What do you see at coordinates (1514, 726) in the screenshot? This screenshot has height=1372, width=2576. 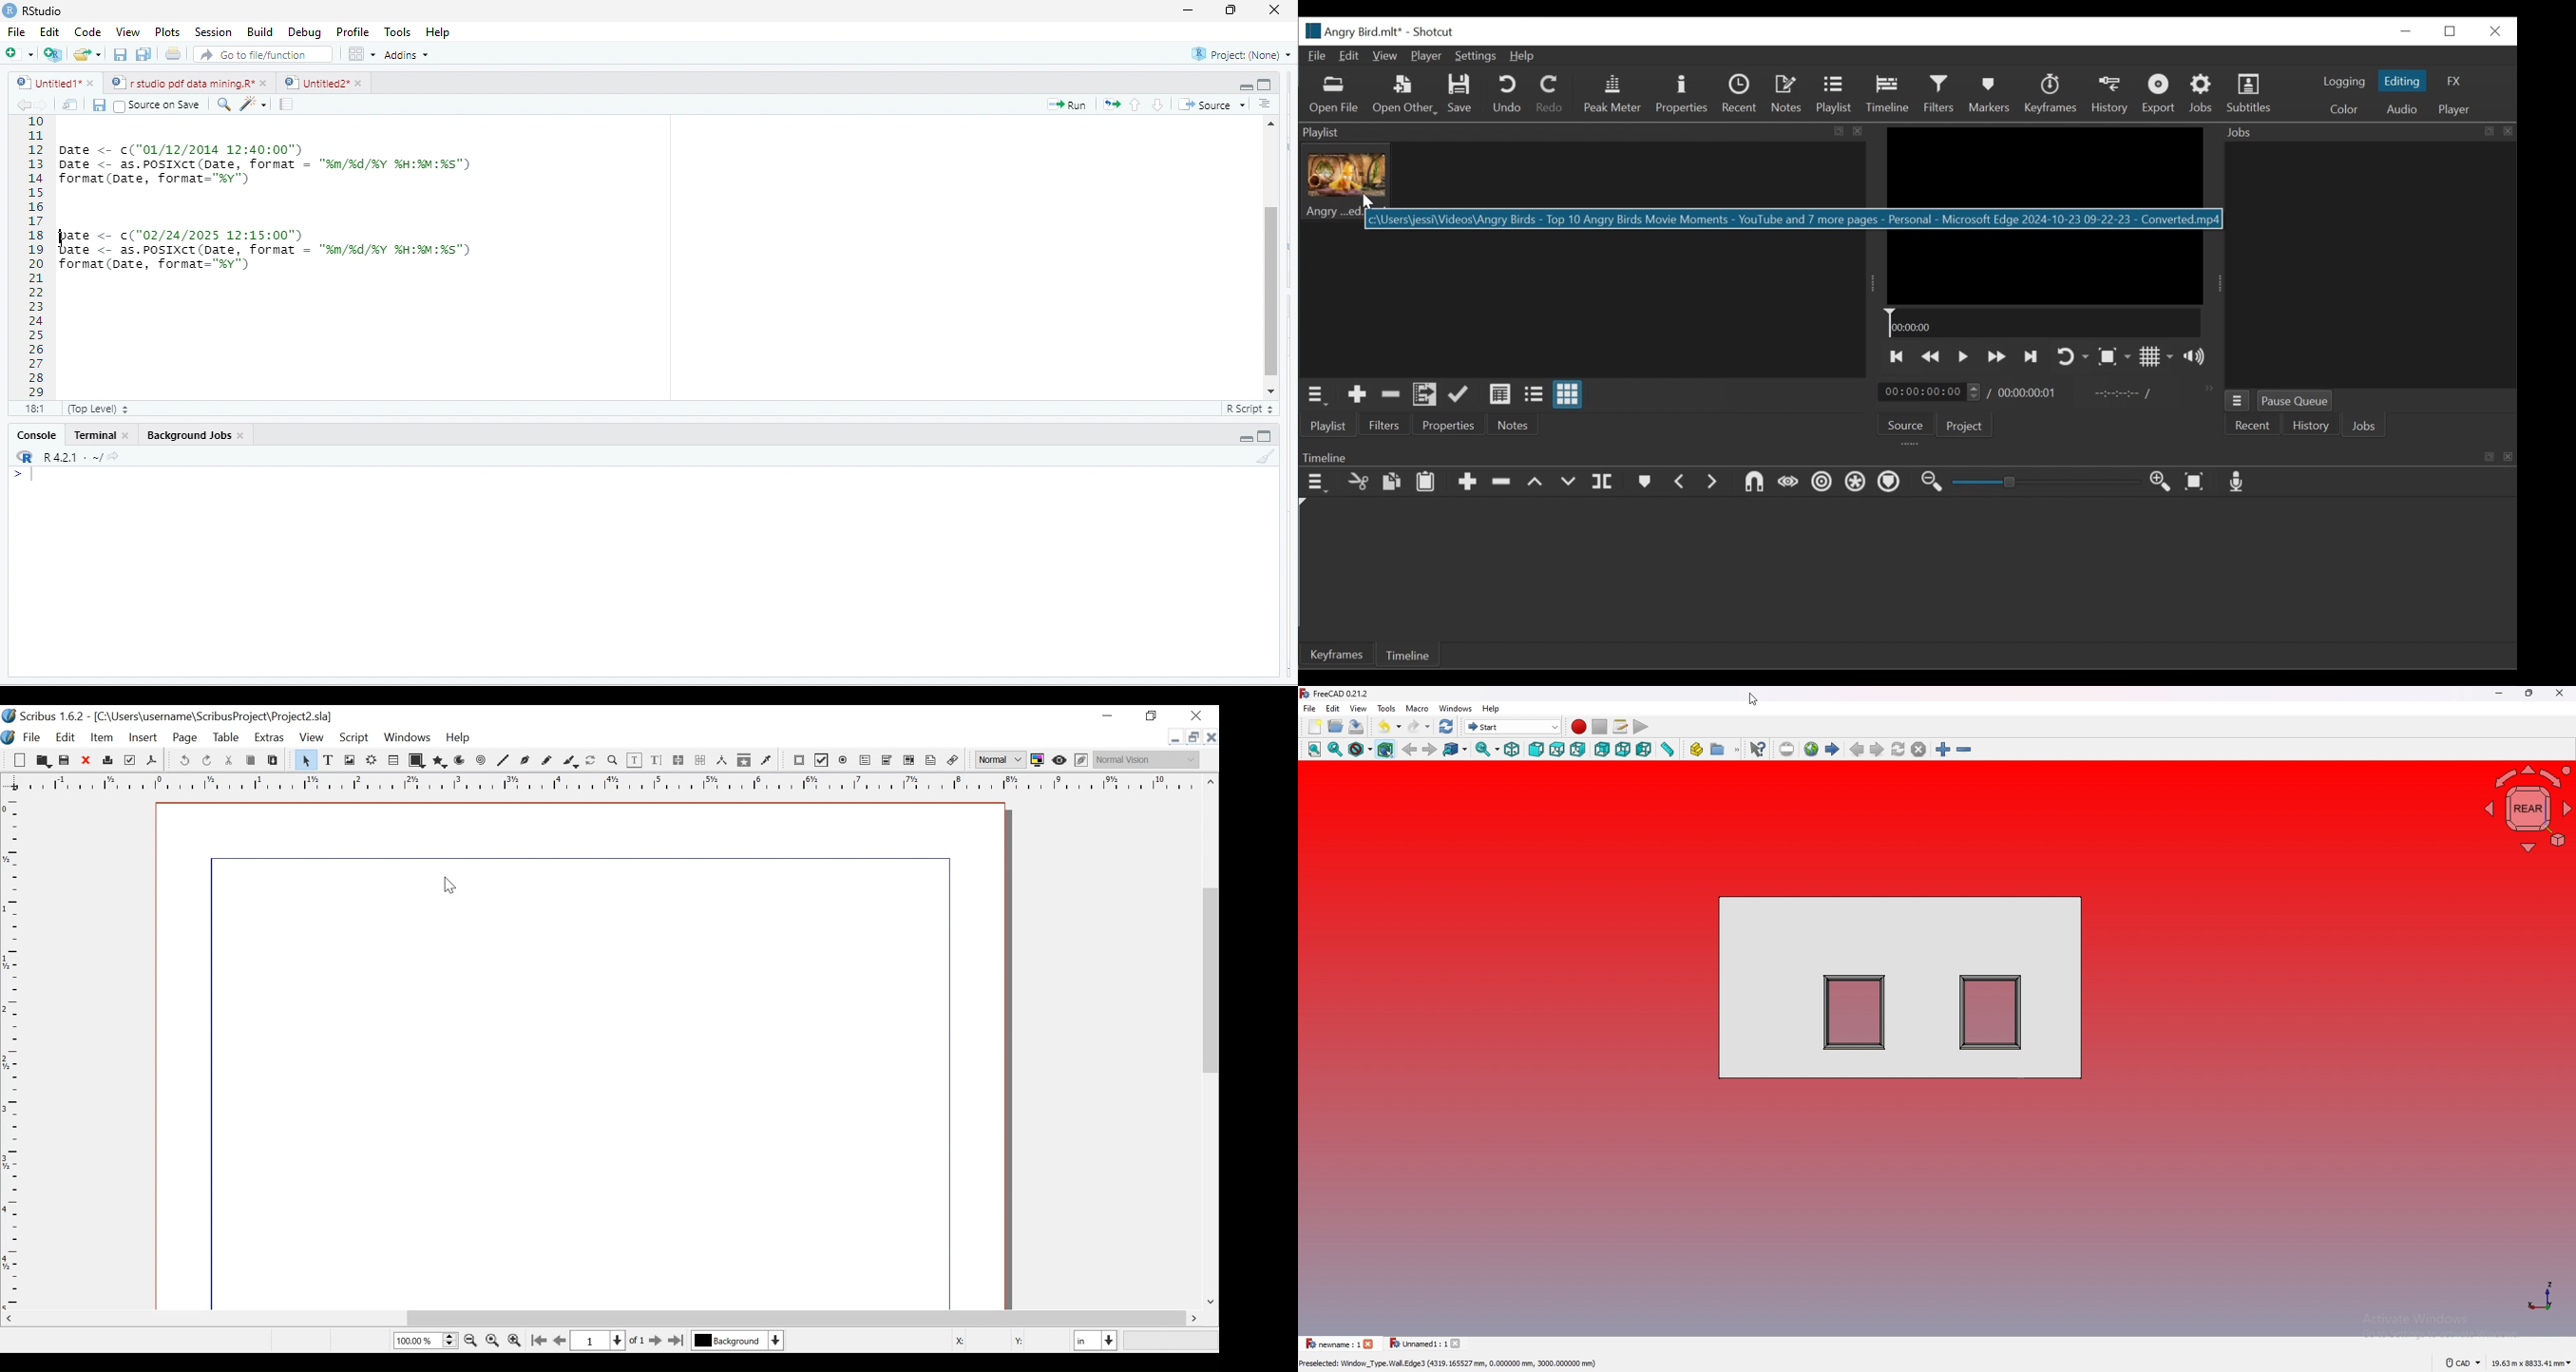 I see `change workbench` at bounding box center [1514, 726].